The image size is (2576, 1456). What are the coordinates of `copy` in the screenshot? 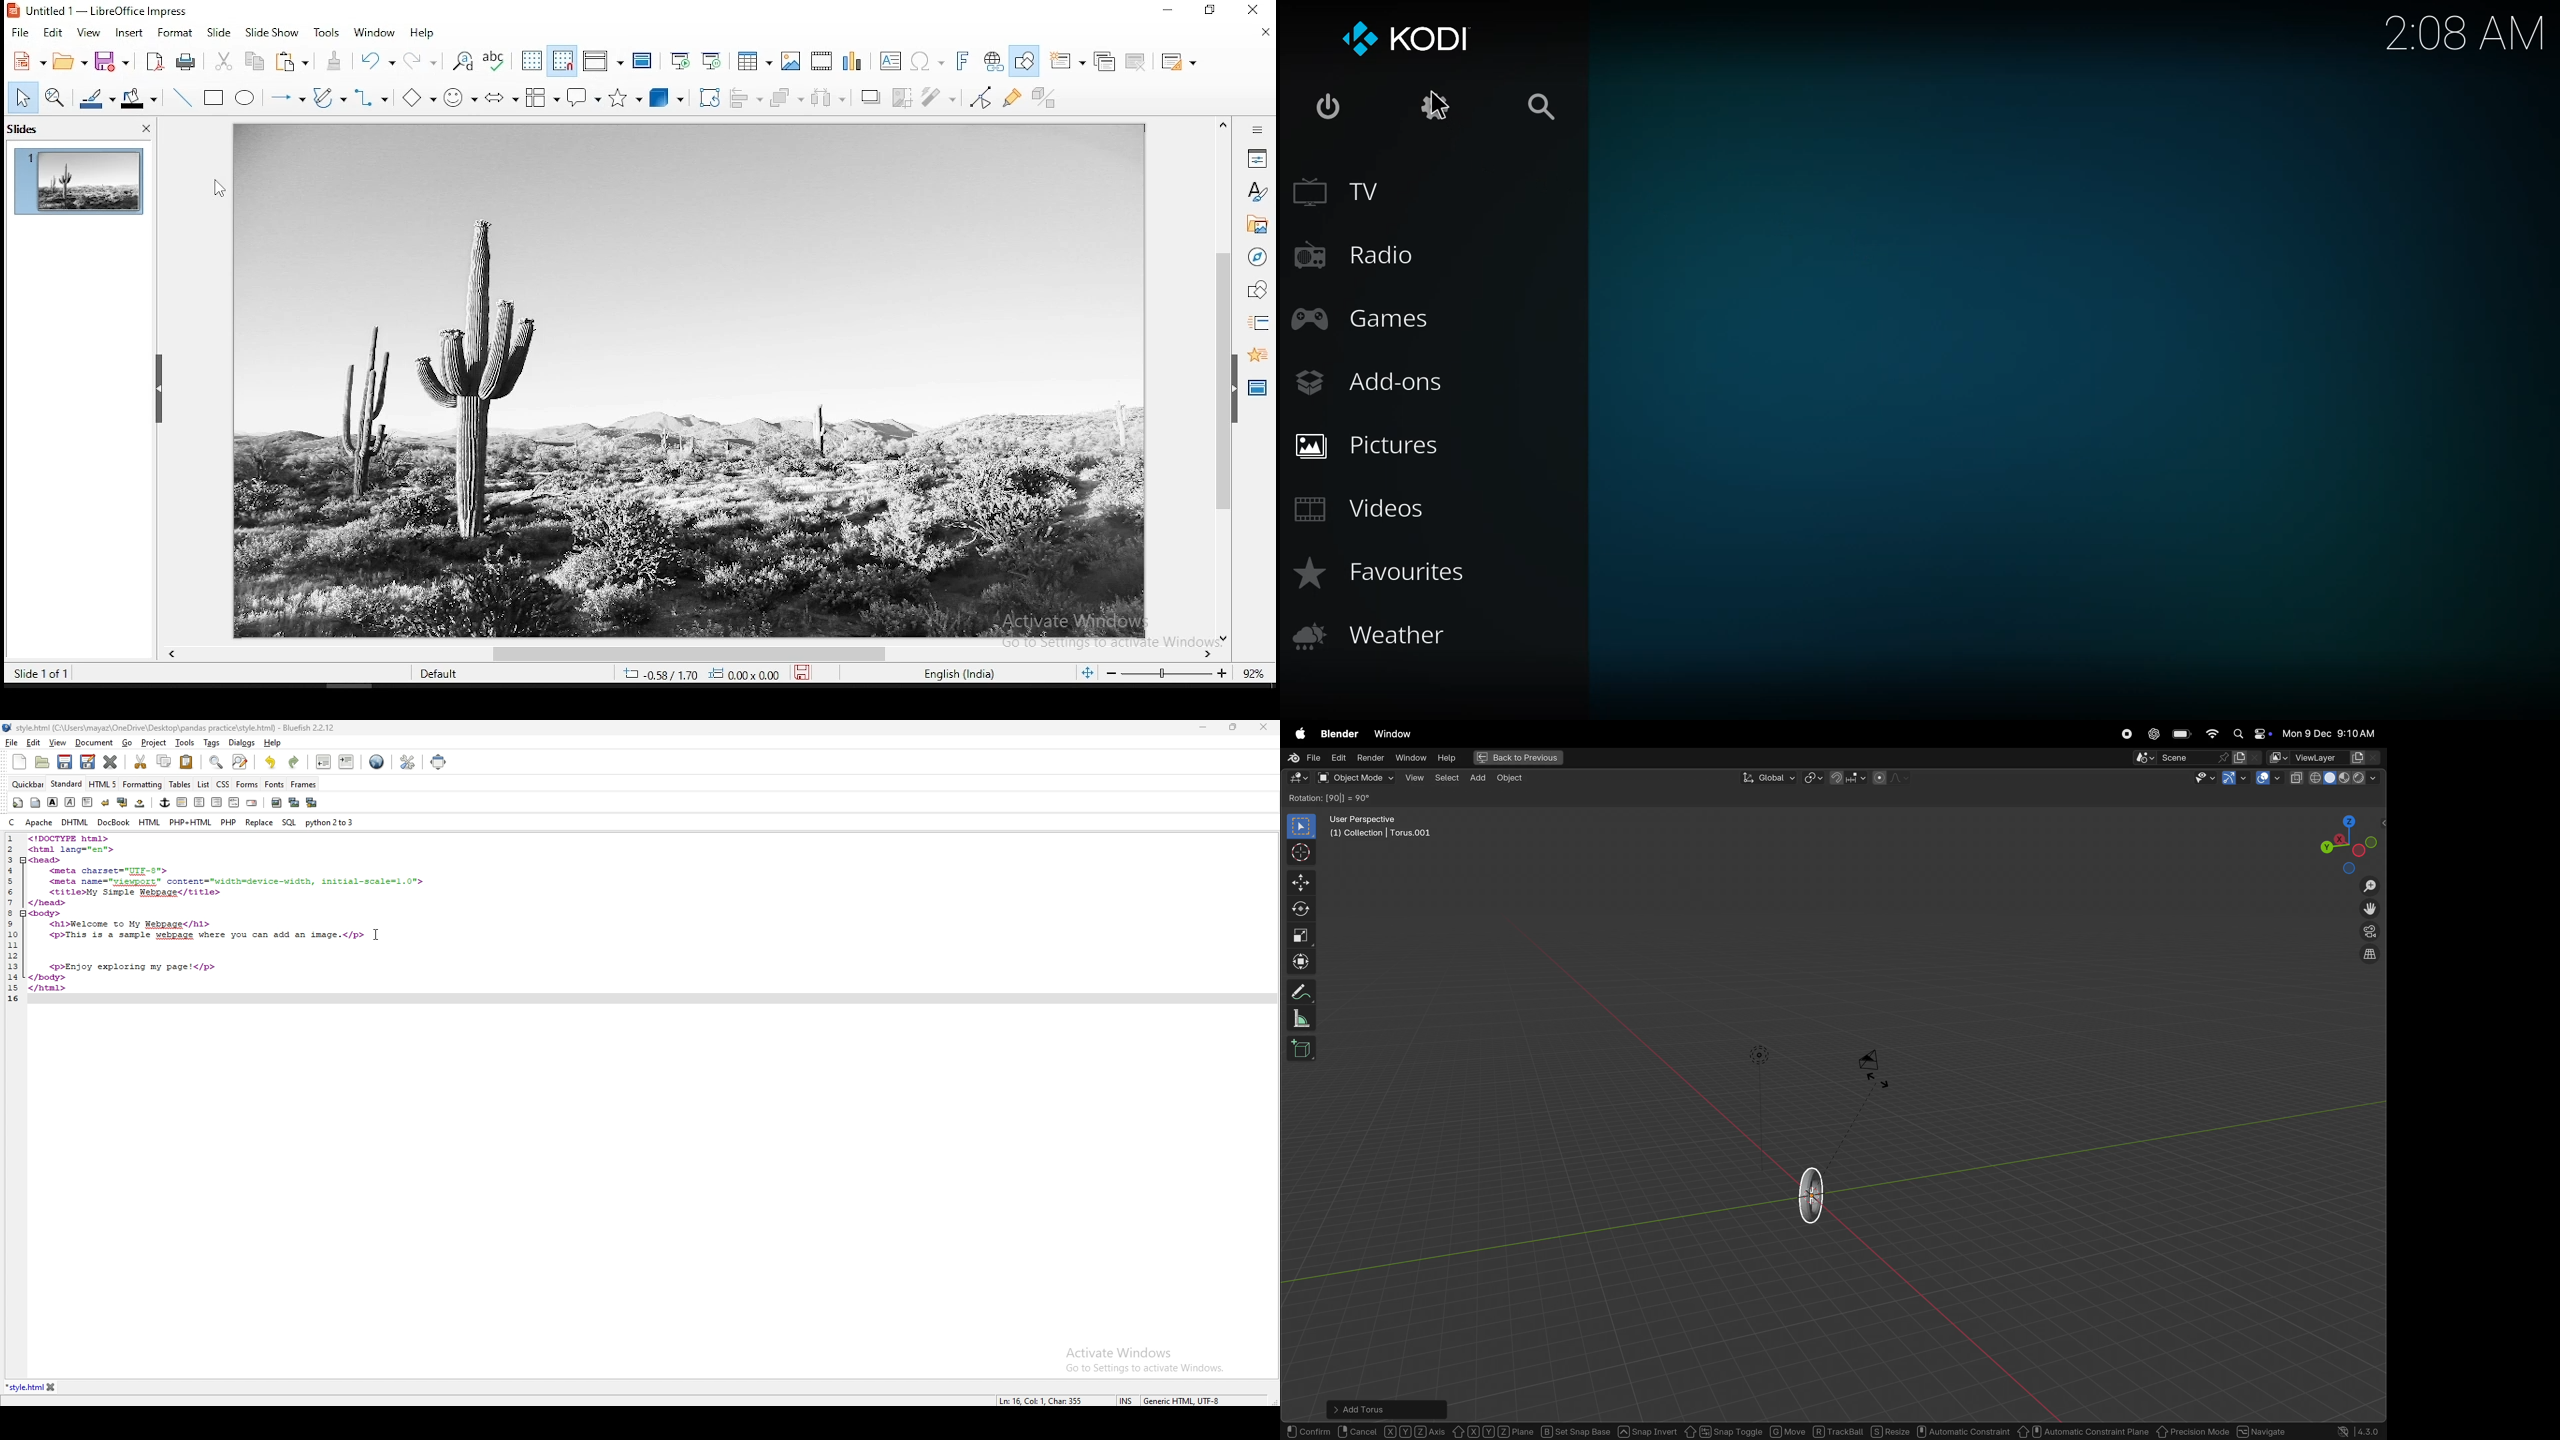 It's located at (163, 761).